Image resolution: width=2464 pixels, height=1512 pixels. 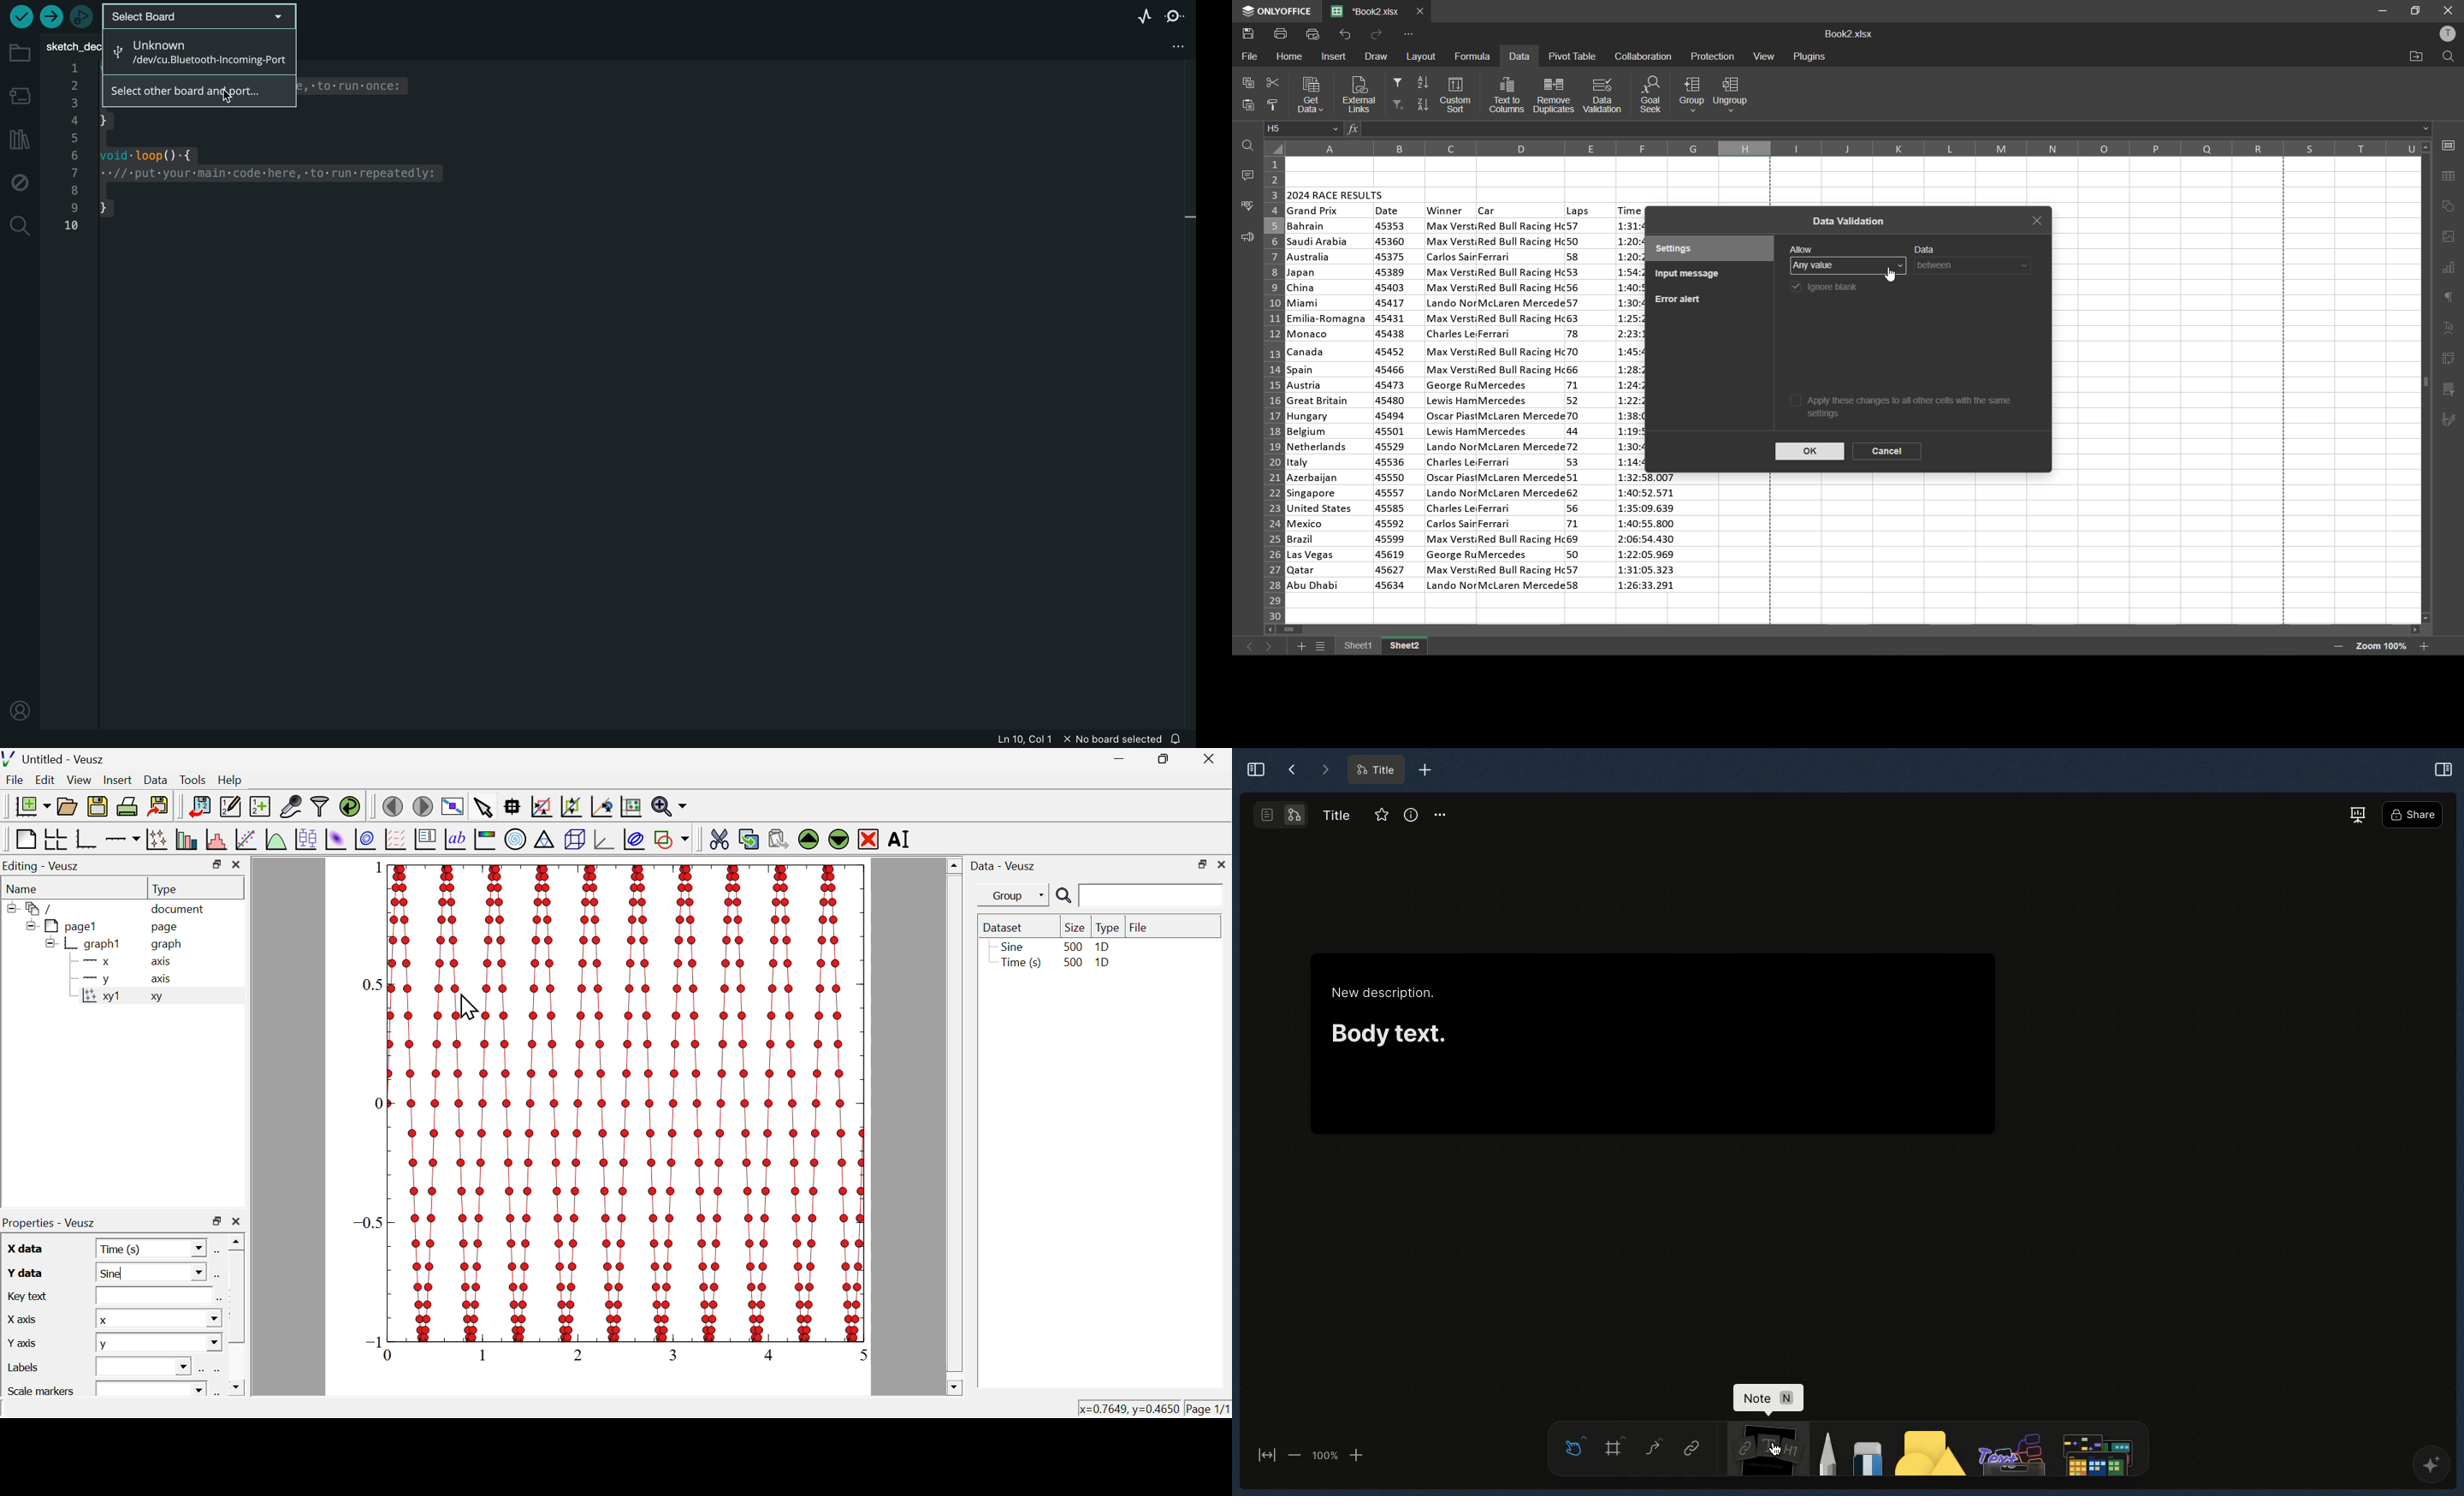 What do you see at coordinates (1378, 34) in the screenshot?
I see `redo` at bounding box center [1378, 34].